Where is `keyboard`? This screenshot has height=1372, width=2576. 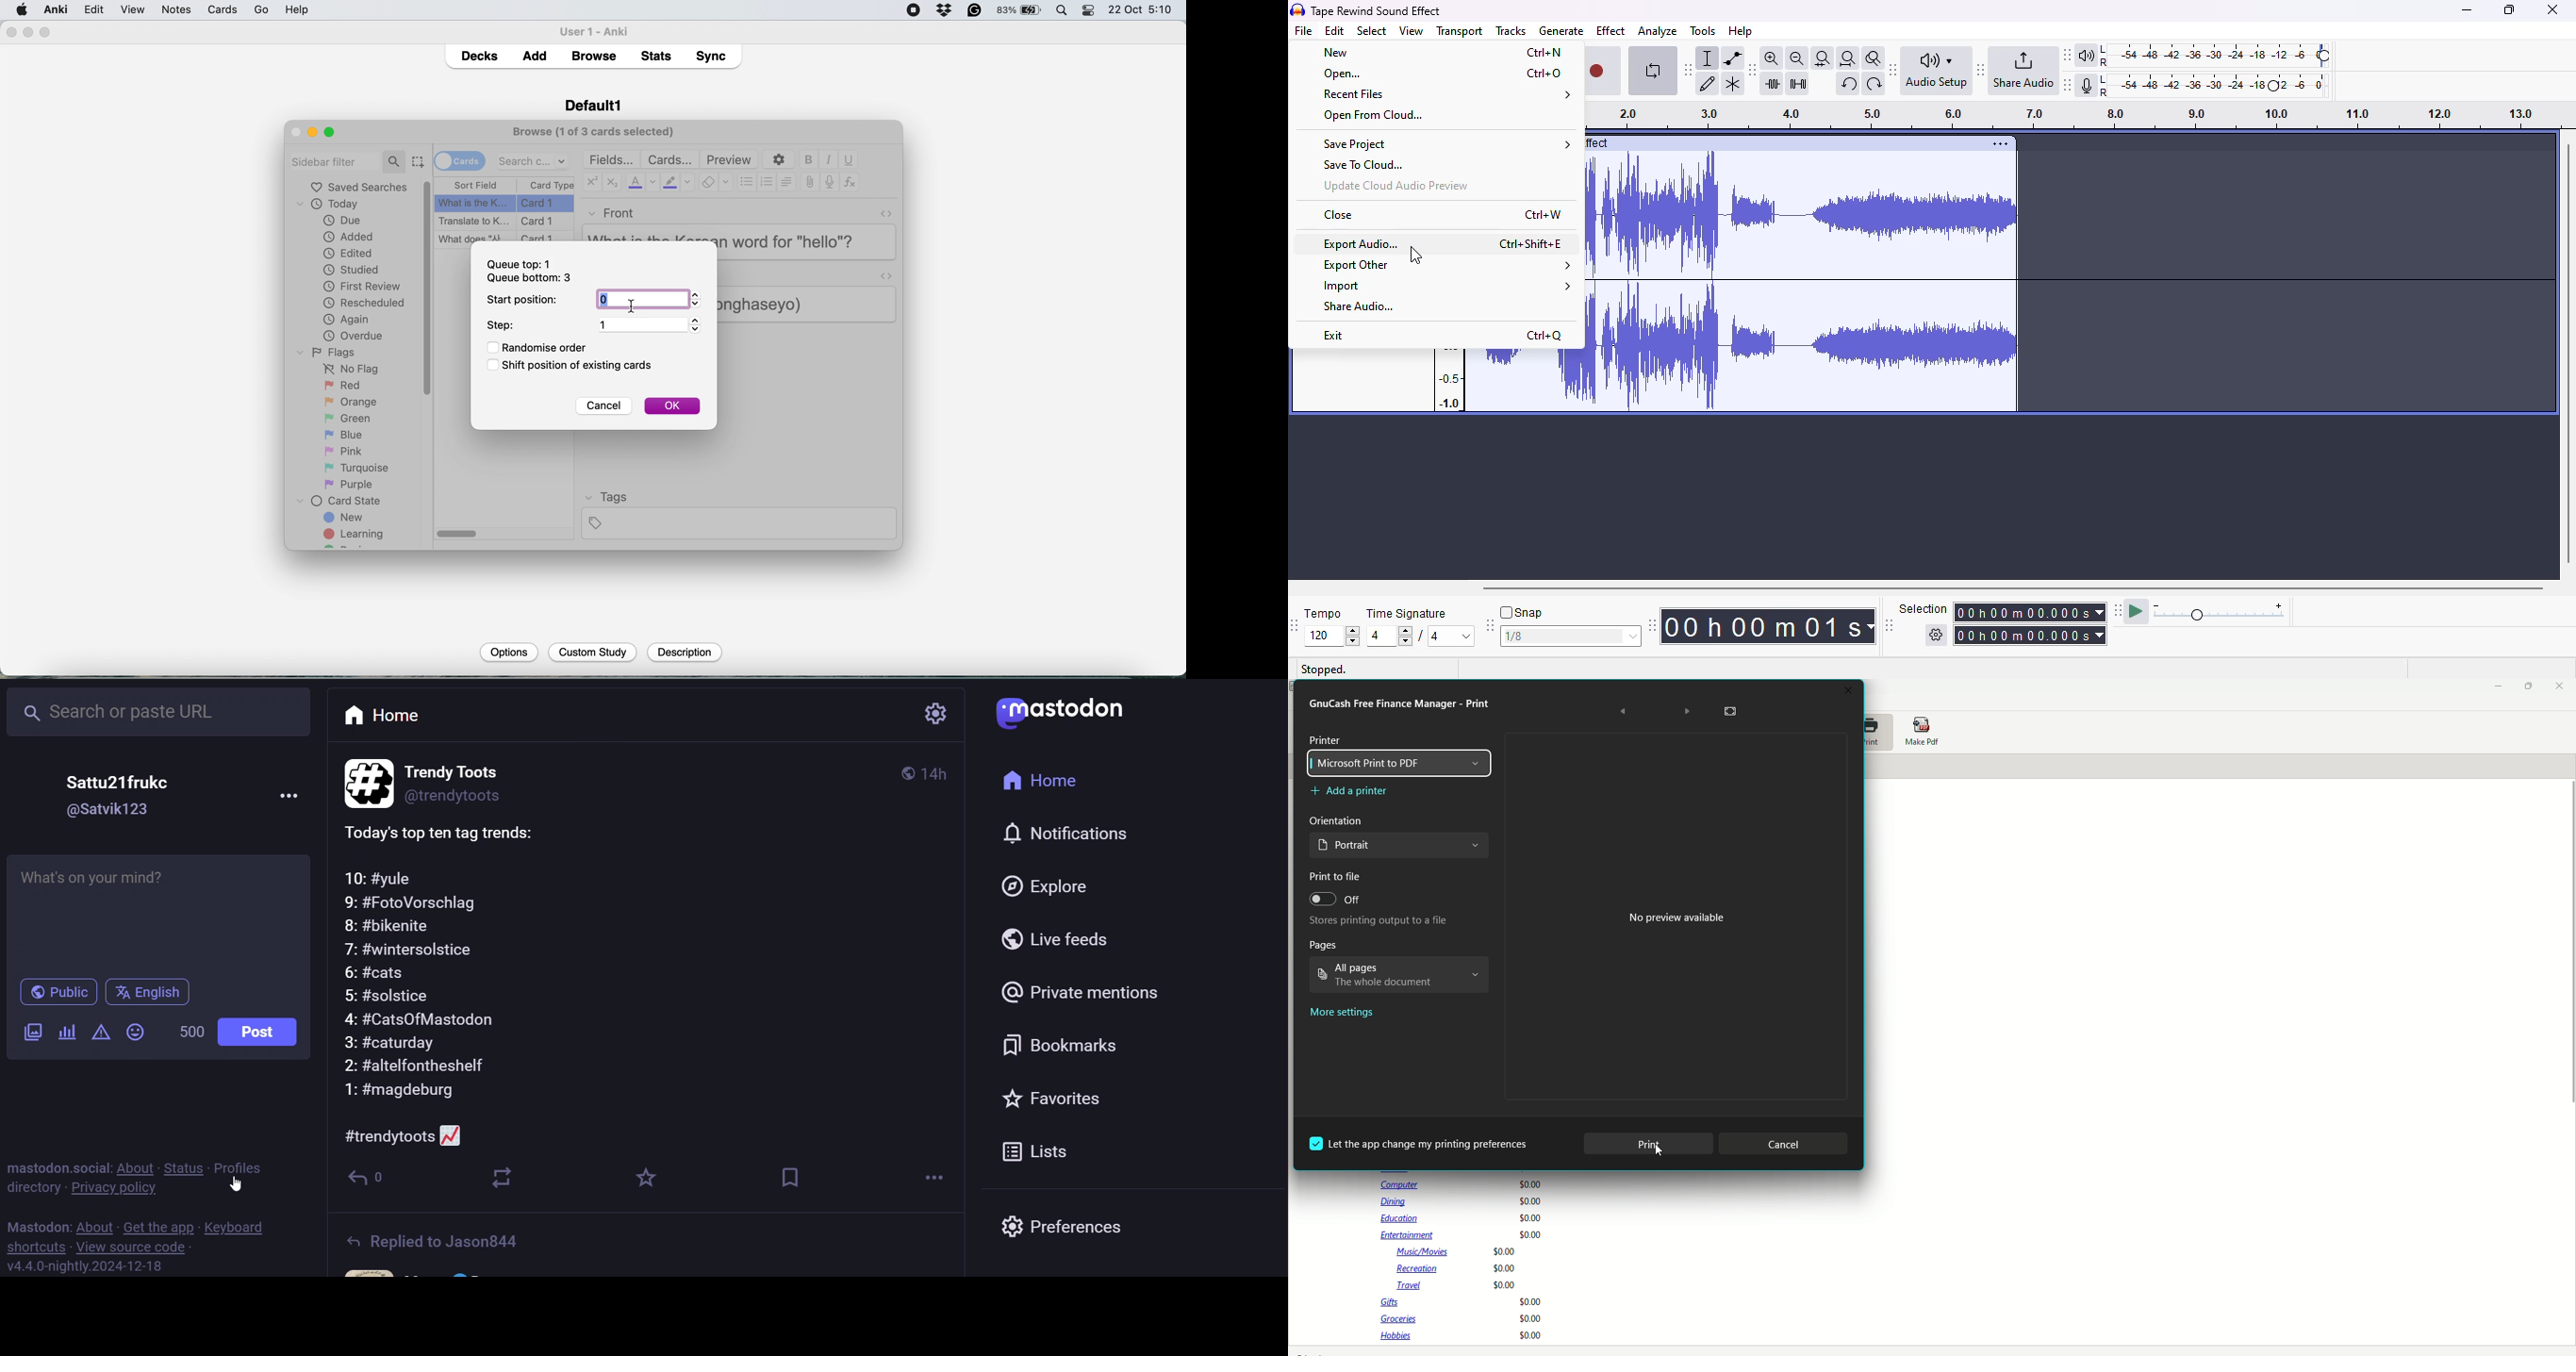 keyboard is located at coordinates (237, 1228).